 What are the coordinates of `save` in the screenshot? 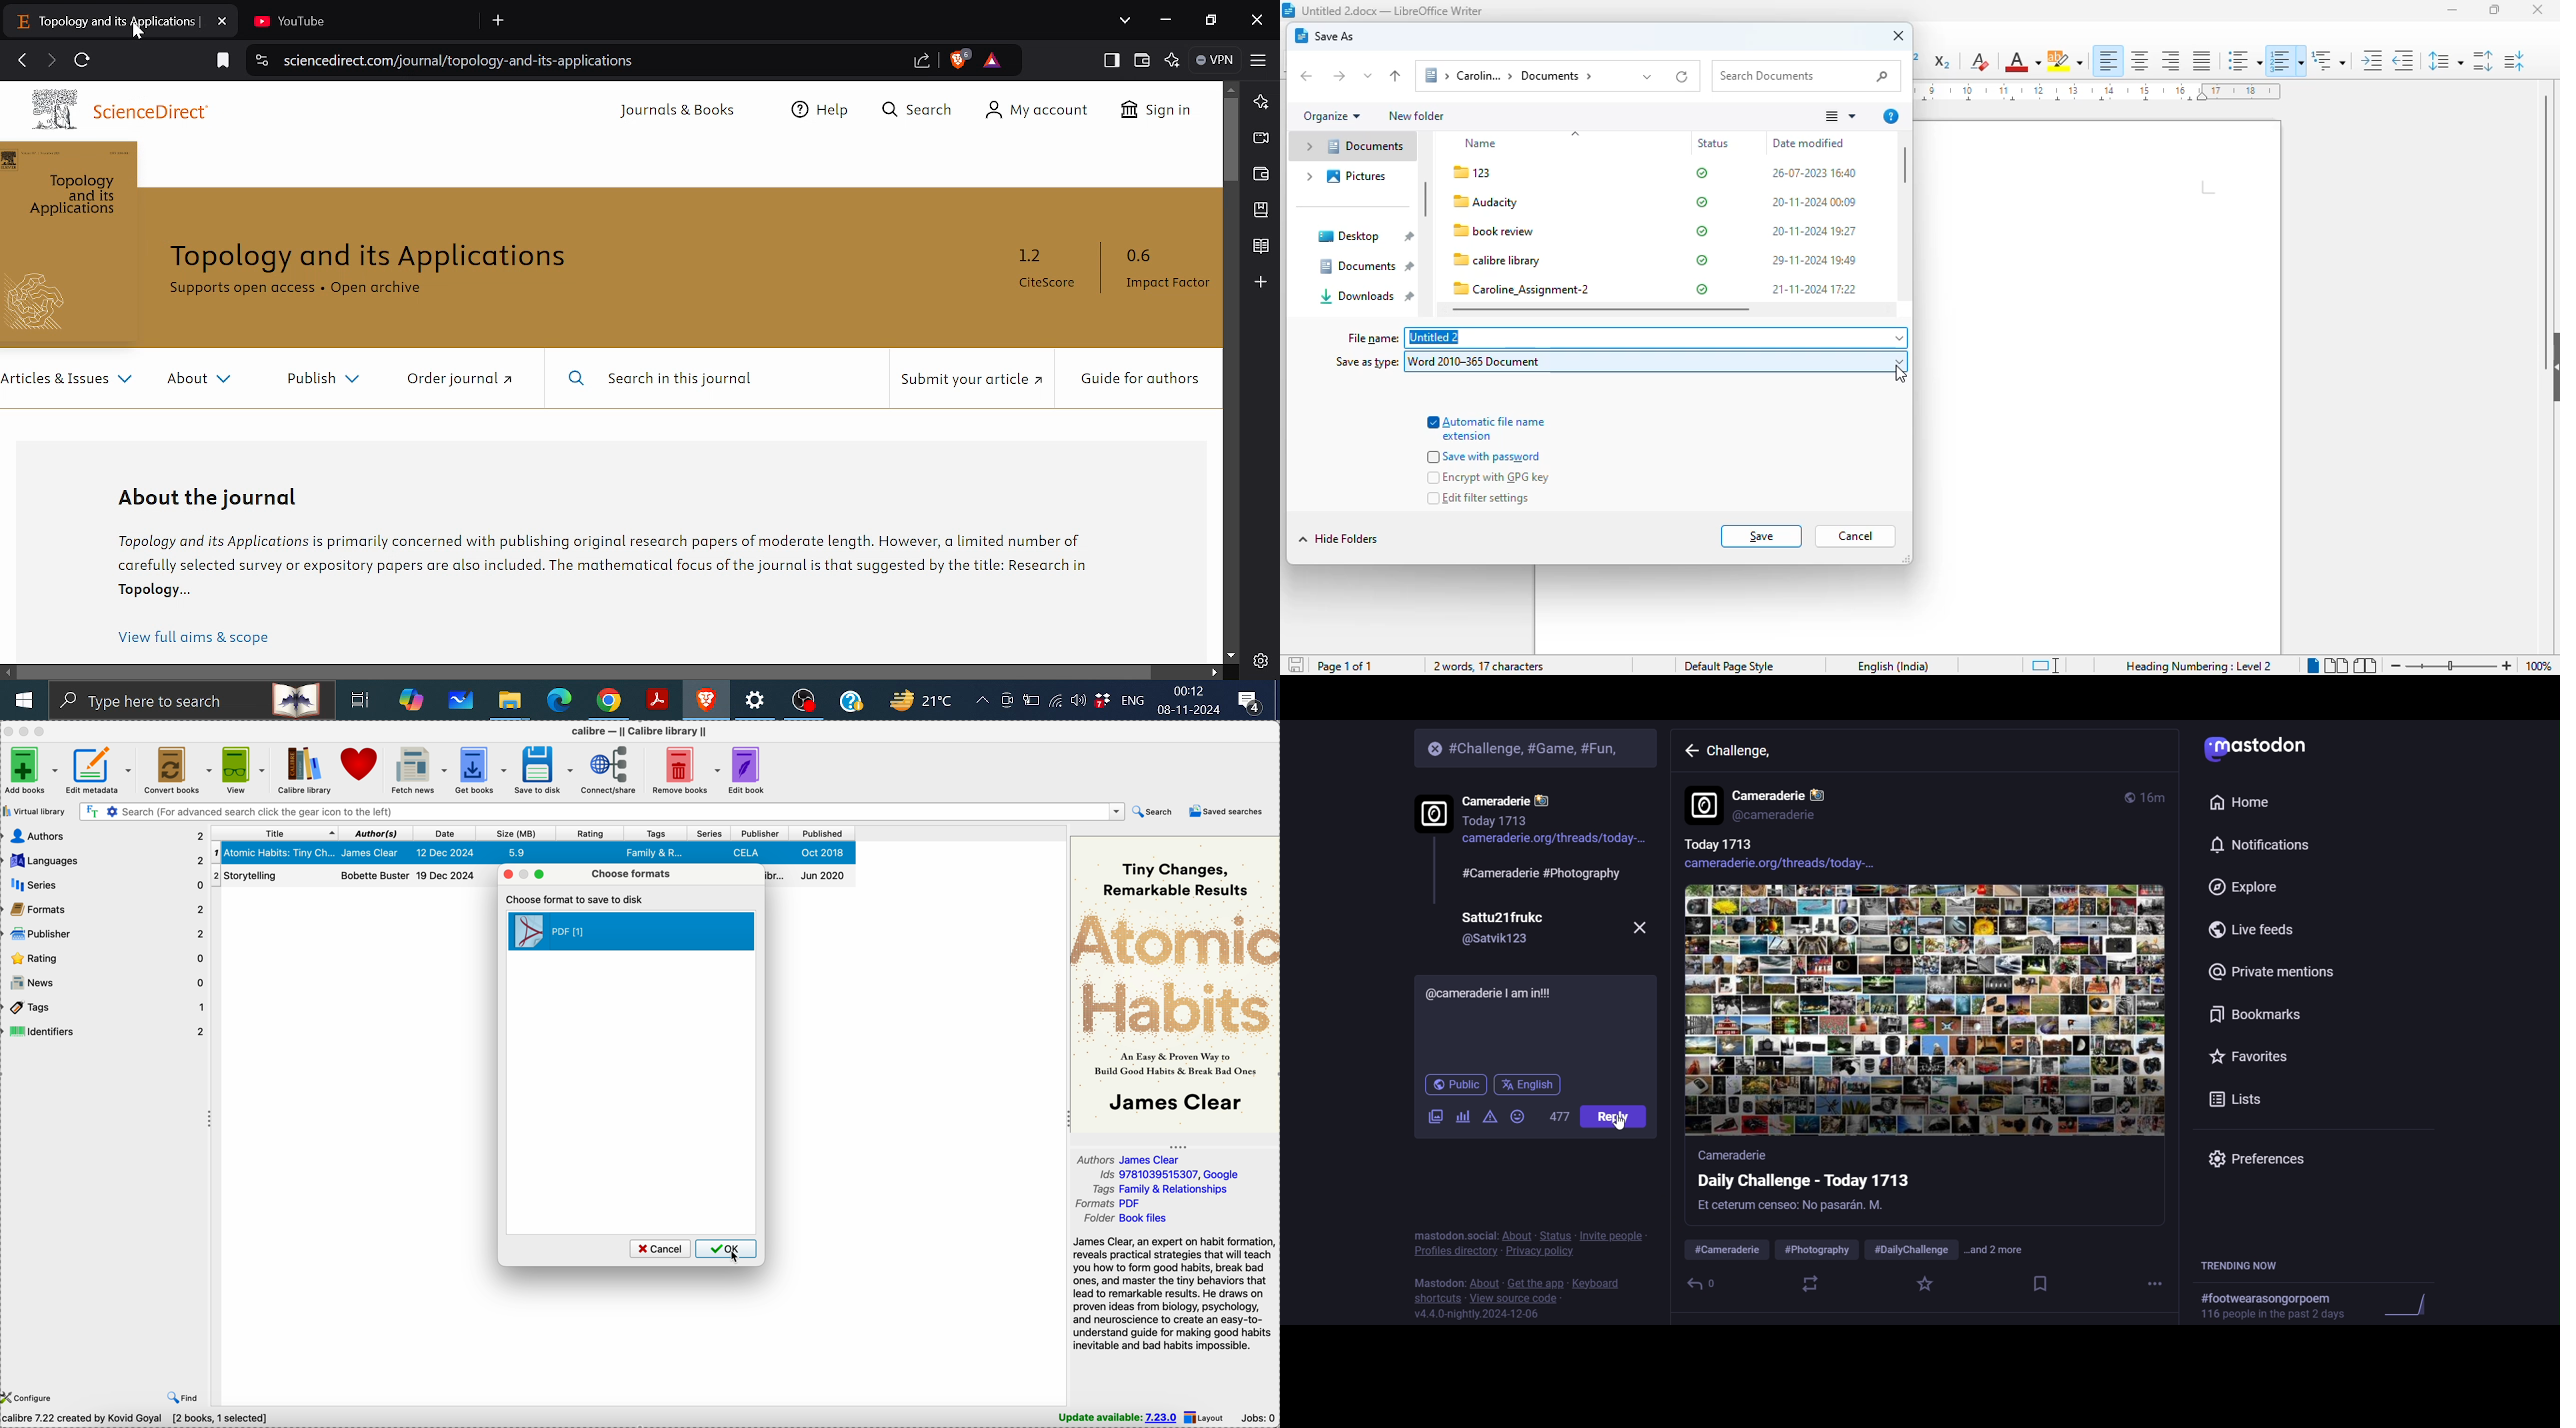 It's located at (1295, 663).